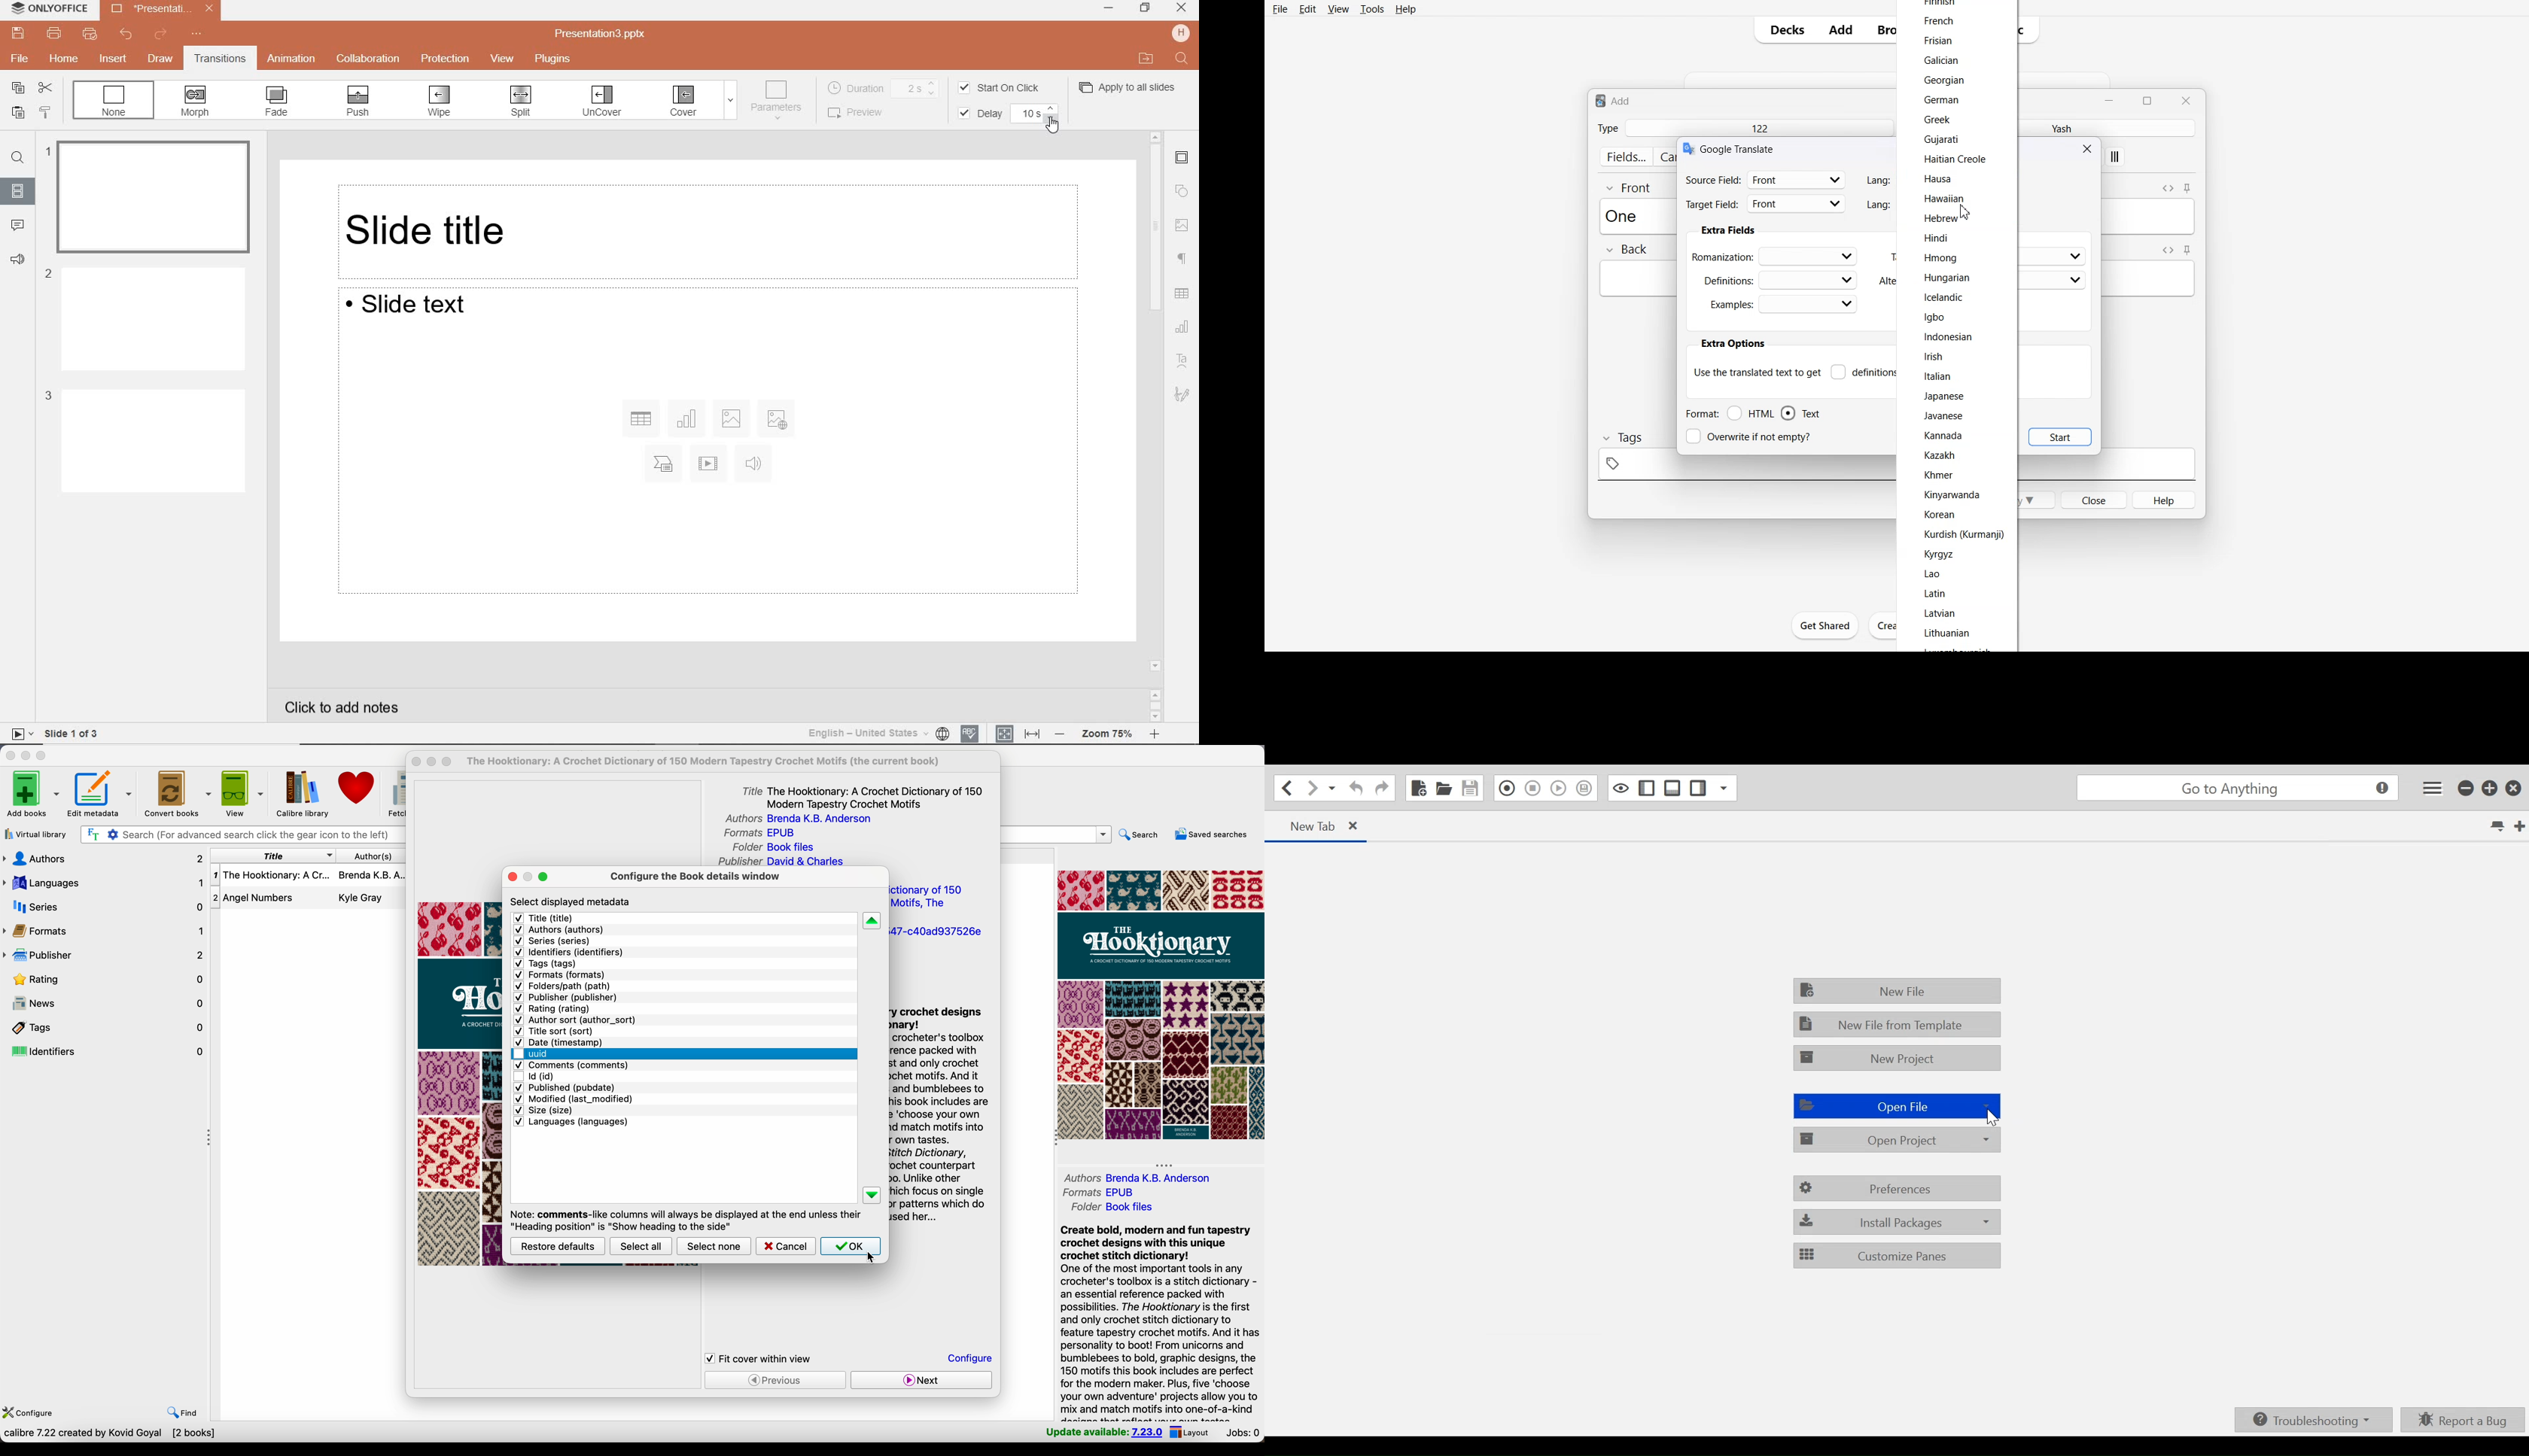 Image resolution: width=2548 pixels, height=1456 pixels. Describe the element at coordinates (1307, 9) in the screenshot. I see `Edit` at that location.